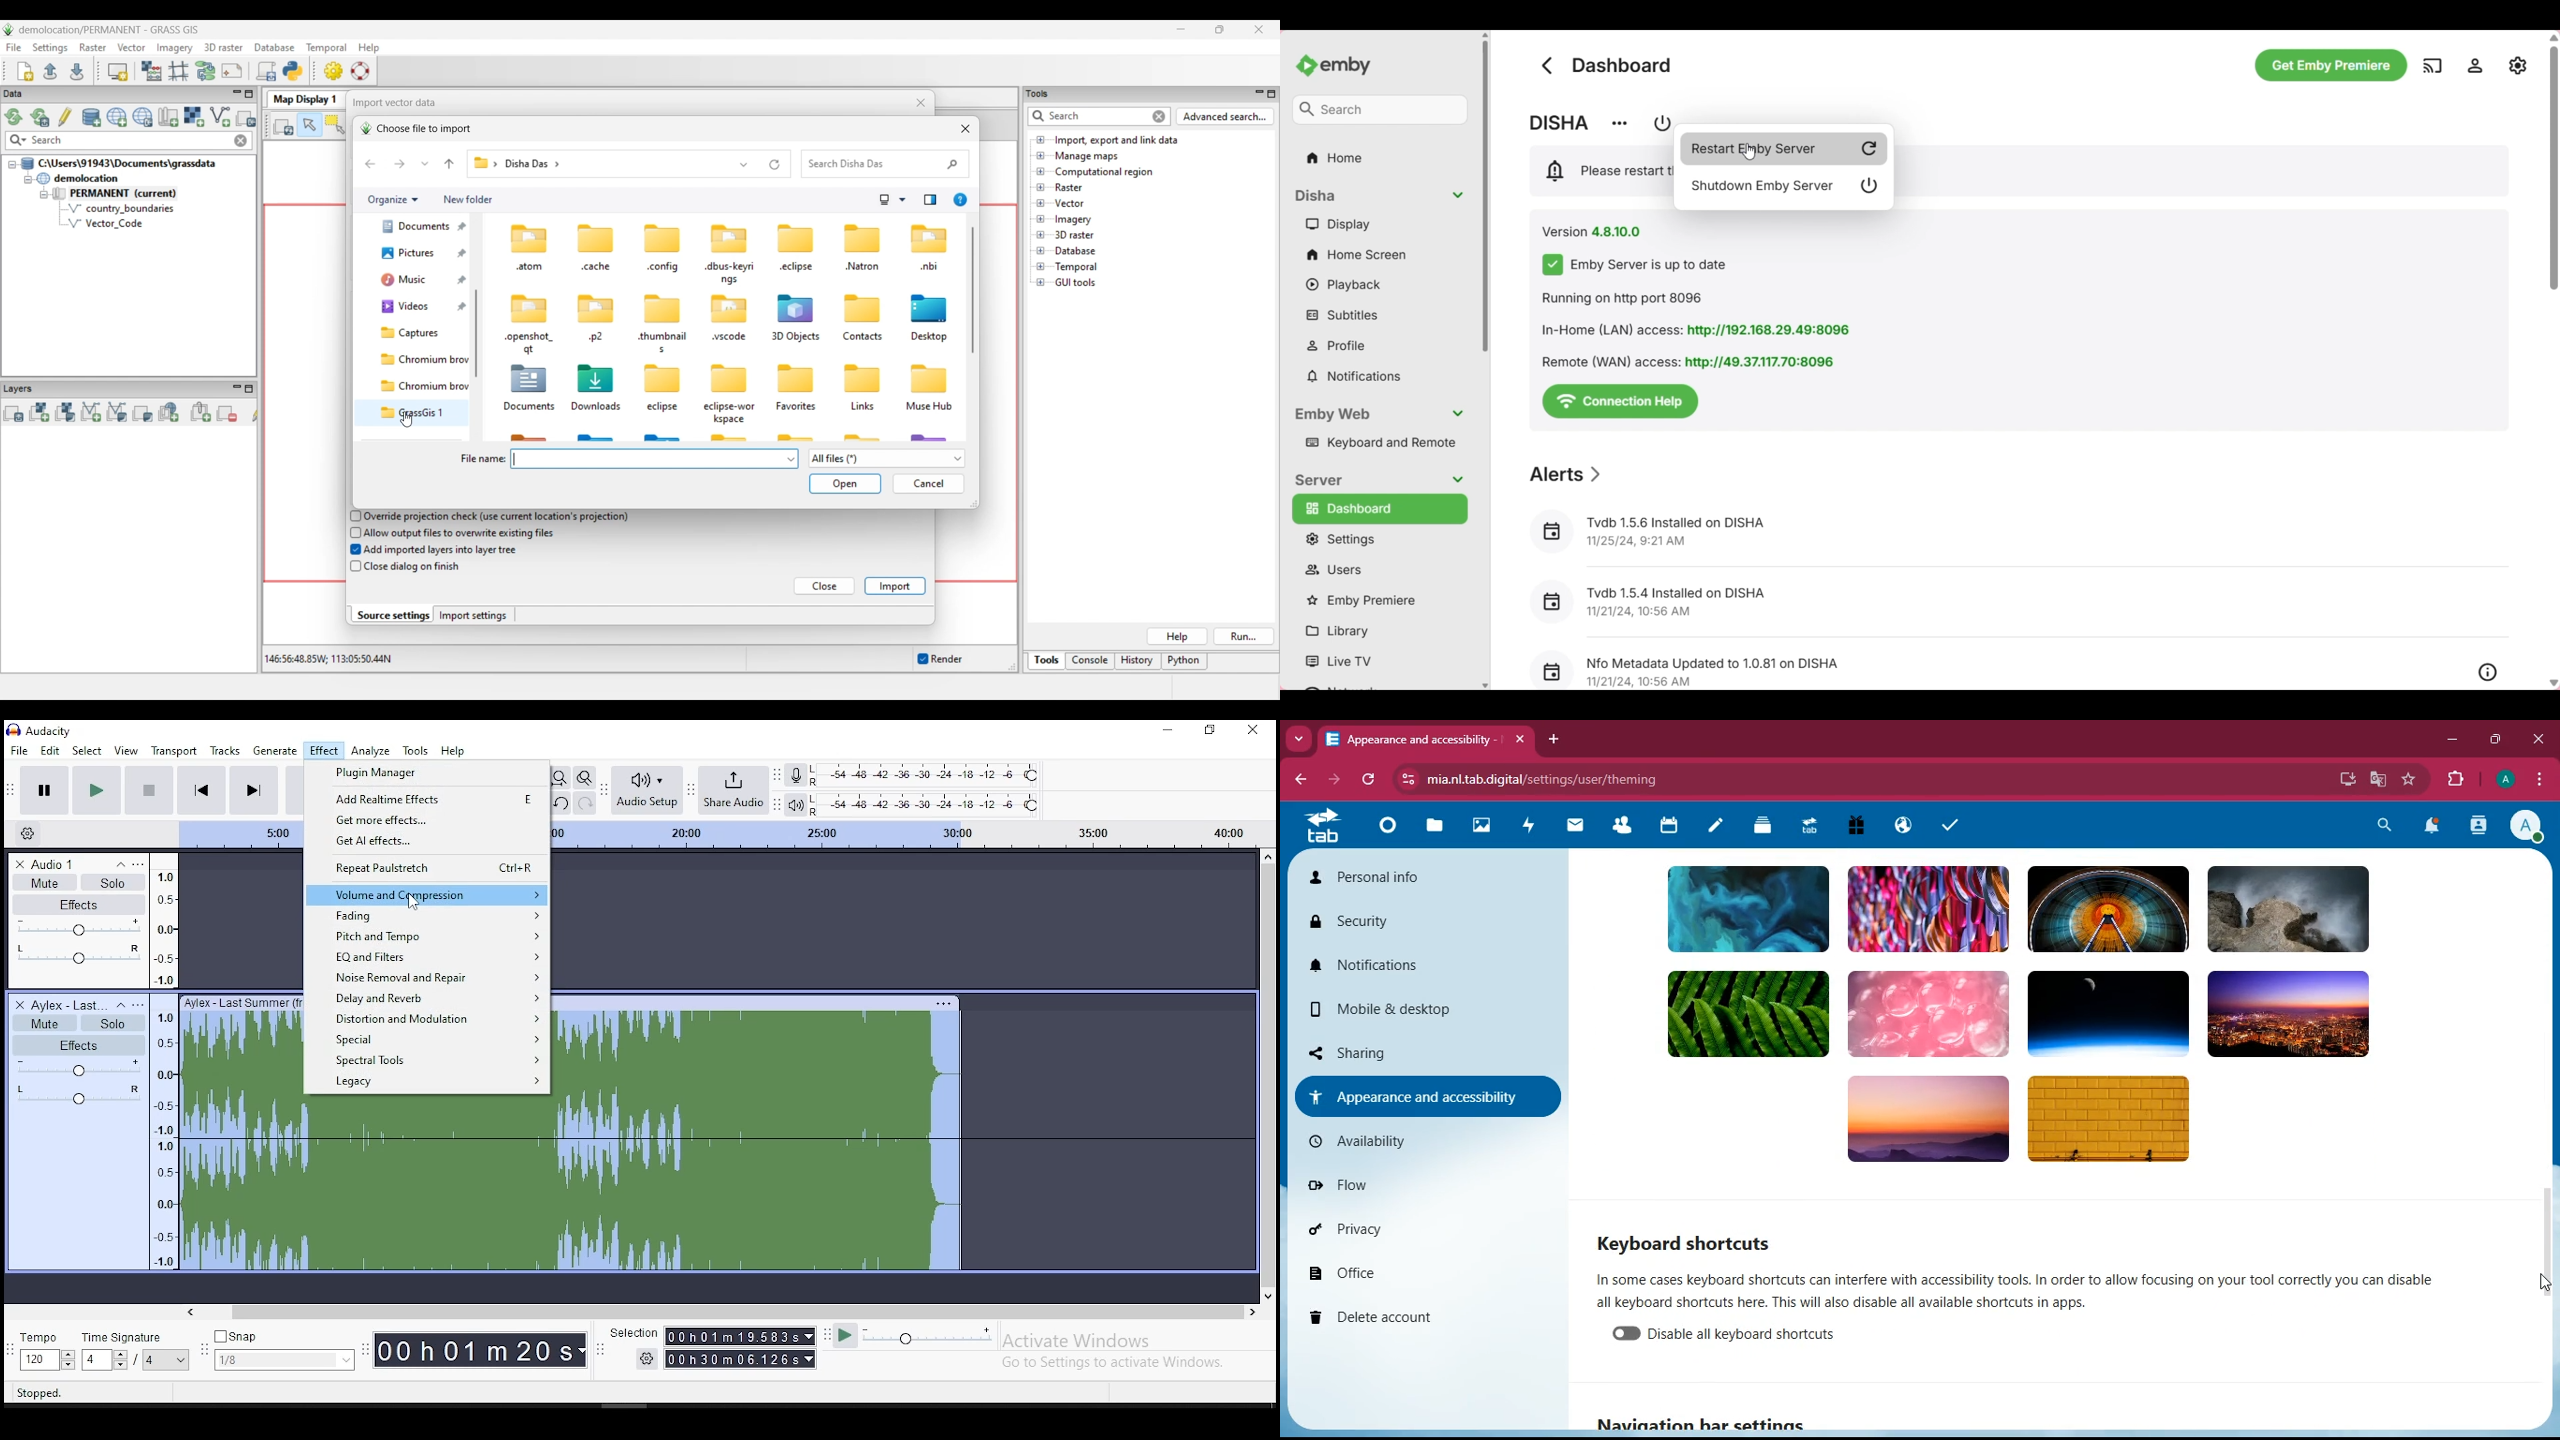 The width and height of the screenshot is (2576, 1456). Describe the element at coordinates (1635, 265) in the screenshot. I see `Indicates server is up-to-date` at that location.